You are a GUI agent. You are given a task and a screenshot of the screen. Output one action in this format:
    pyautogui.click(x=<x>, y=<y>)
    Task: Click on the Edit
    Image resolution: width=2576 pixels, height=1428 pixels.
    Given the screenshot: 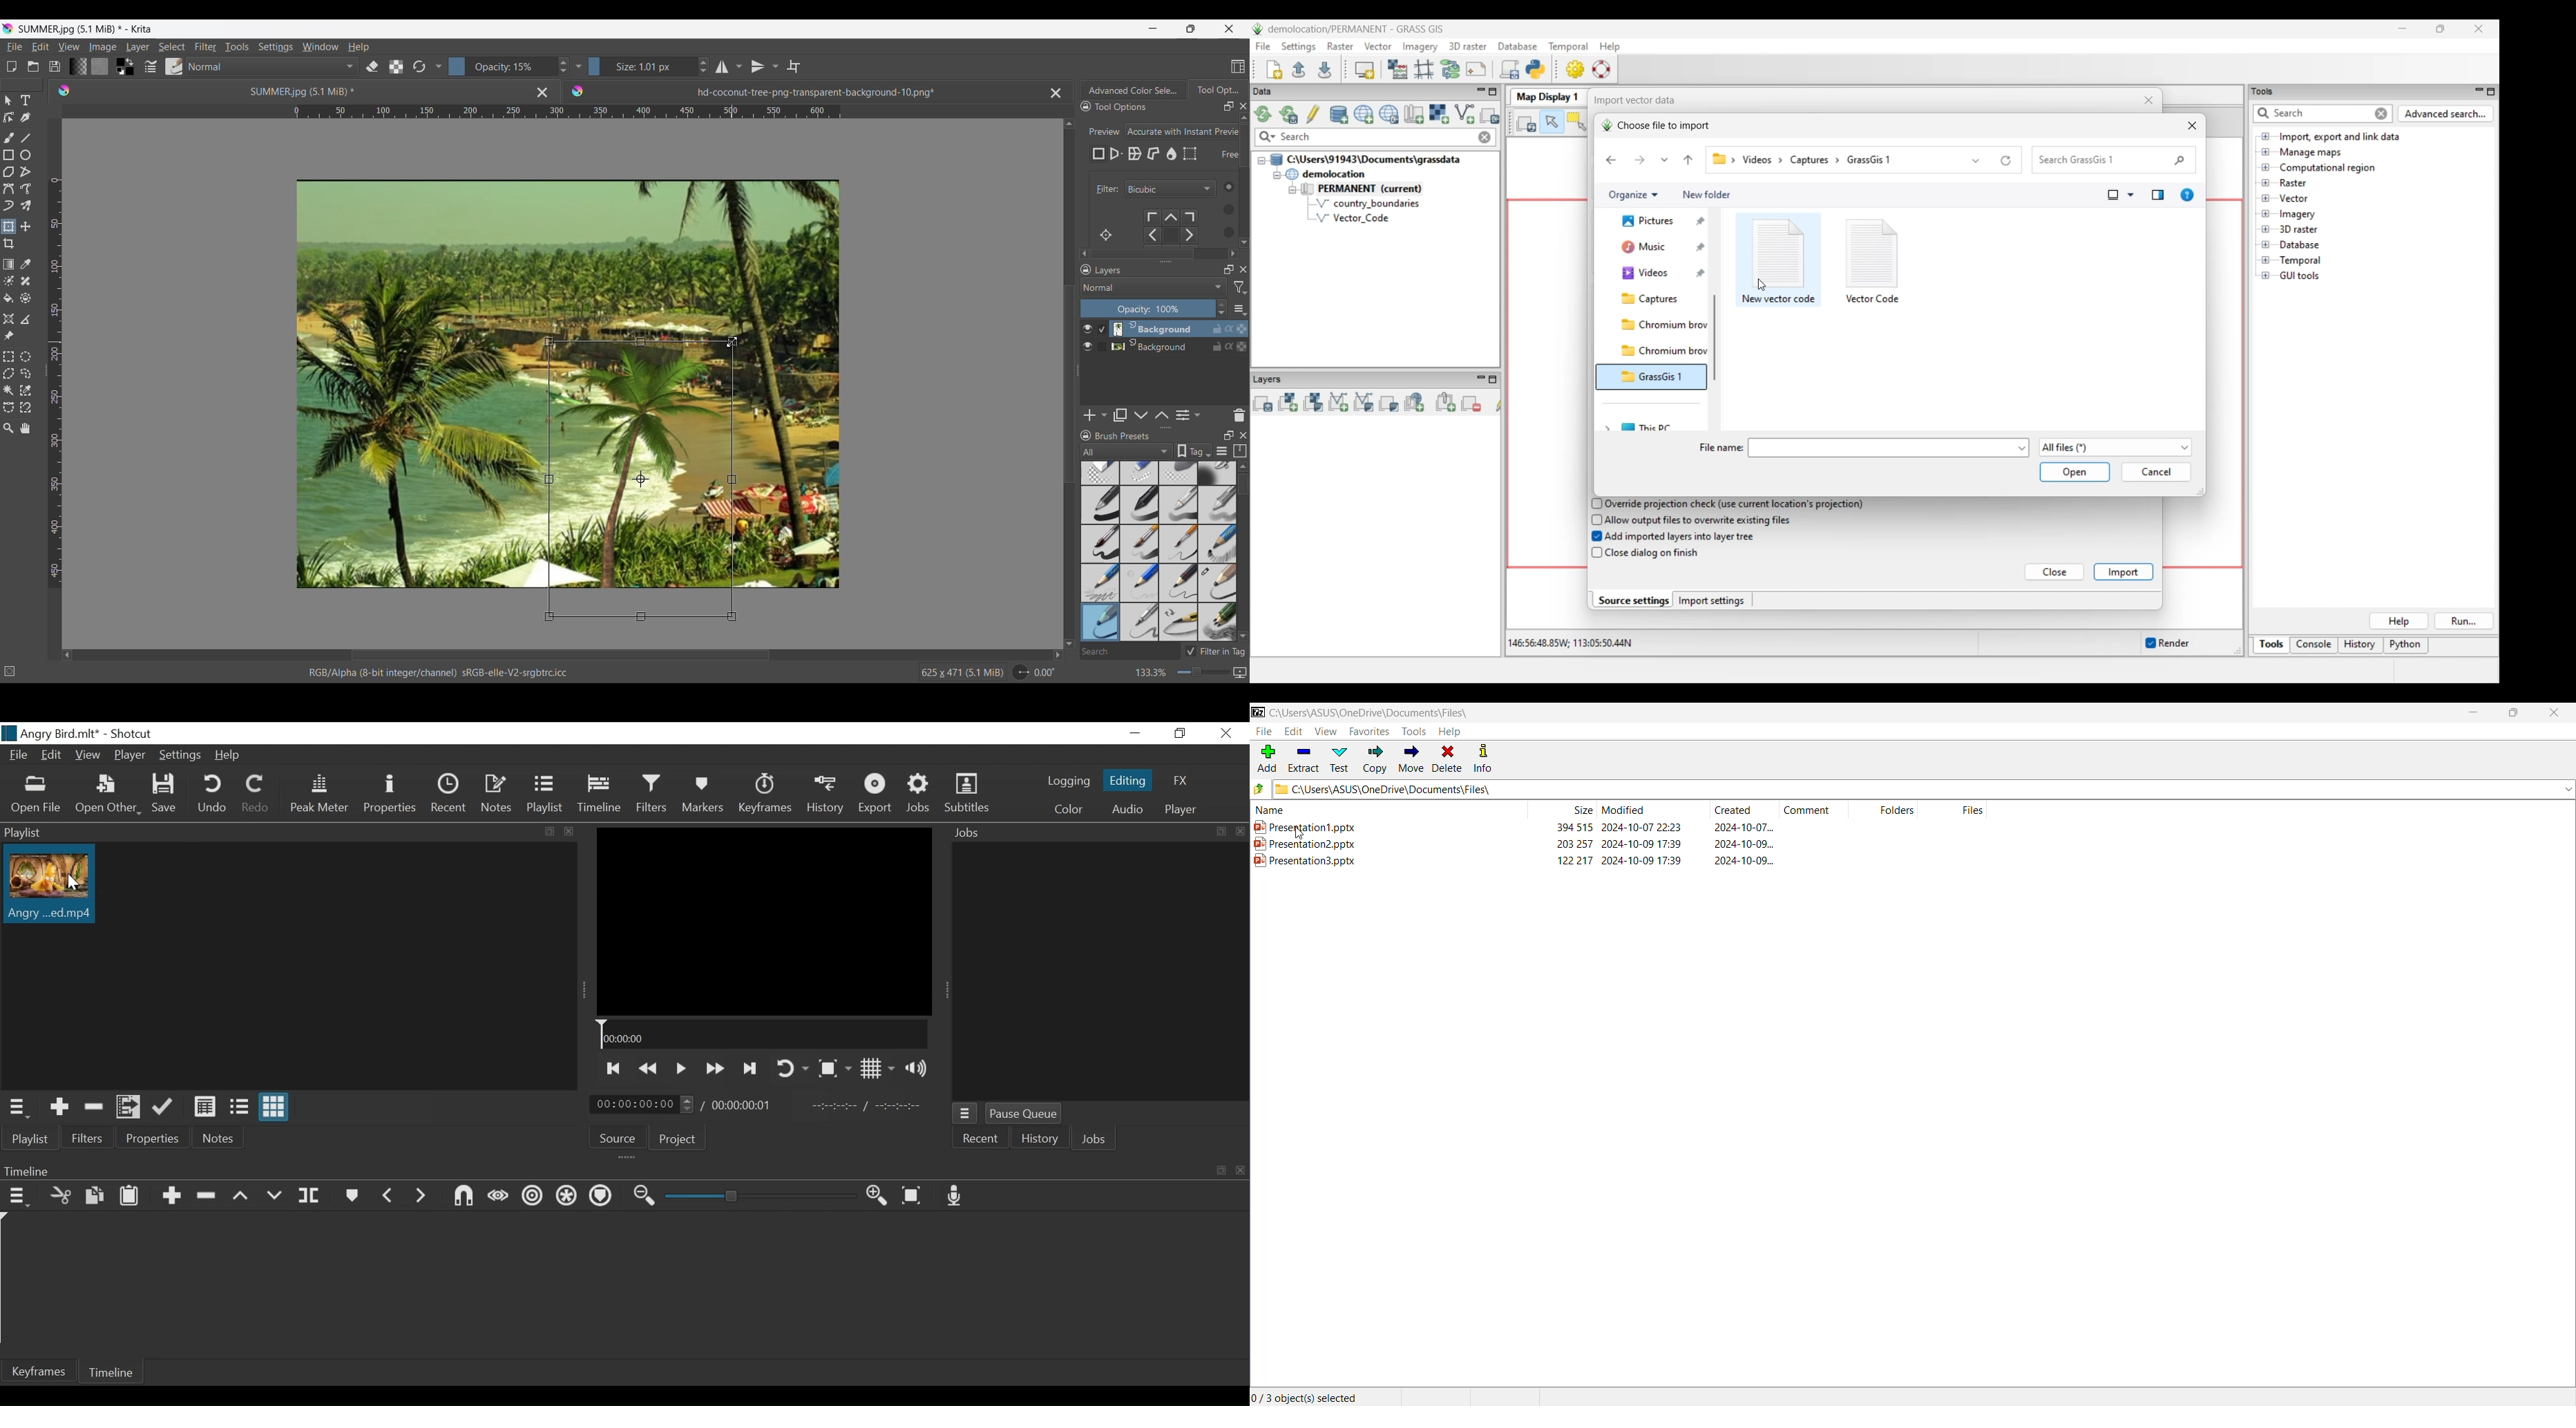 What is the action you would take?
    pyautogui.click(x=52, y=755)
    